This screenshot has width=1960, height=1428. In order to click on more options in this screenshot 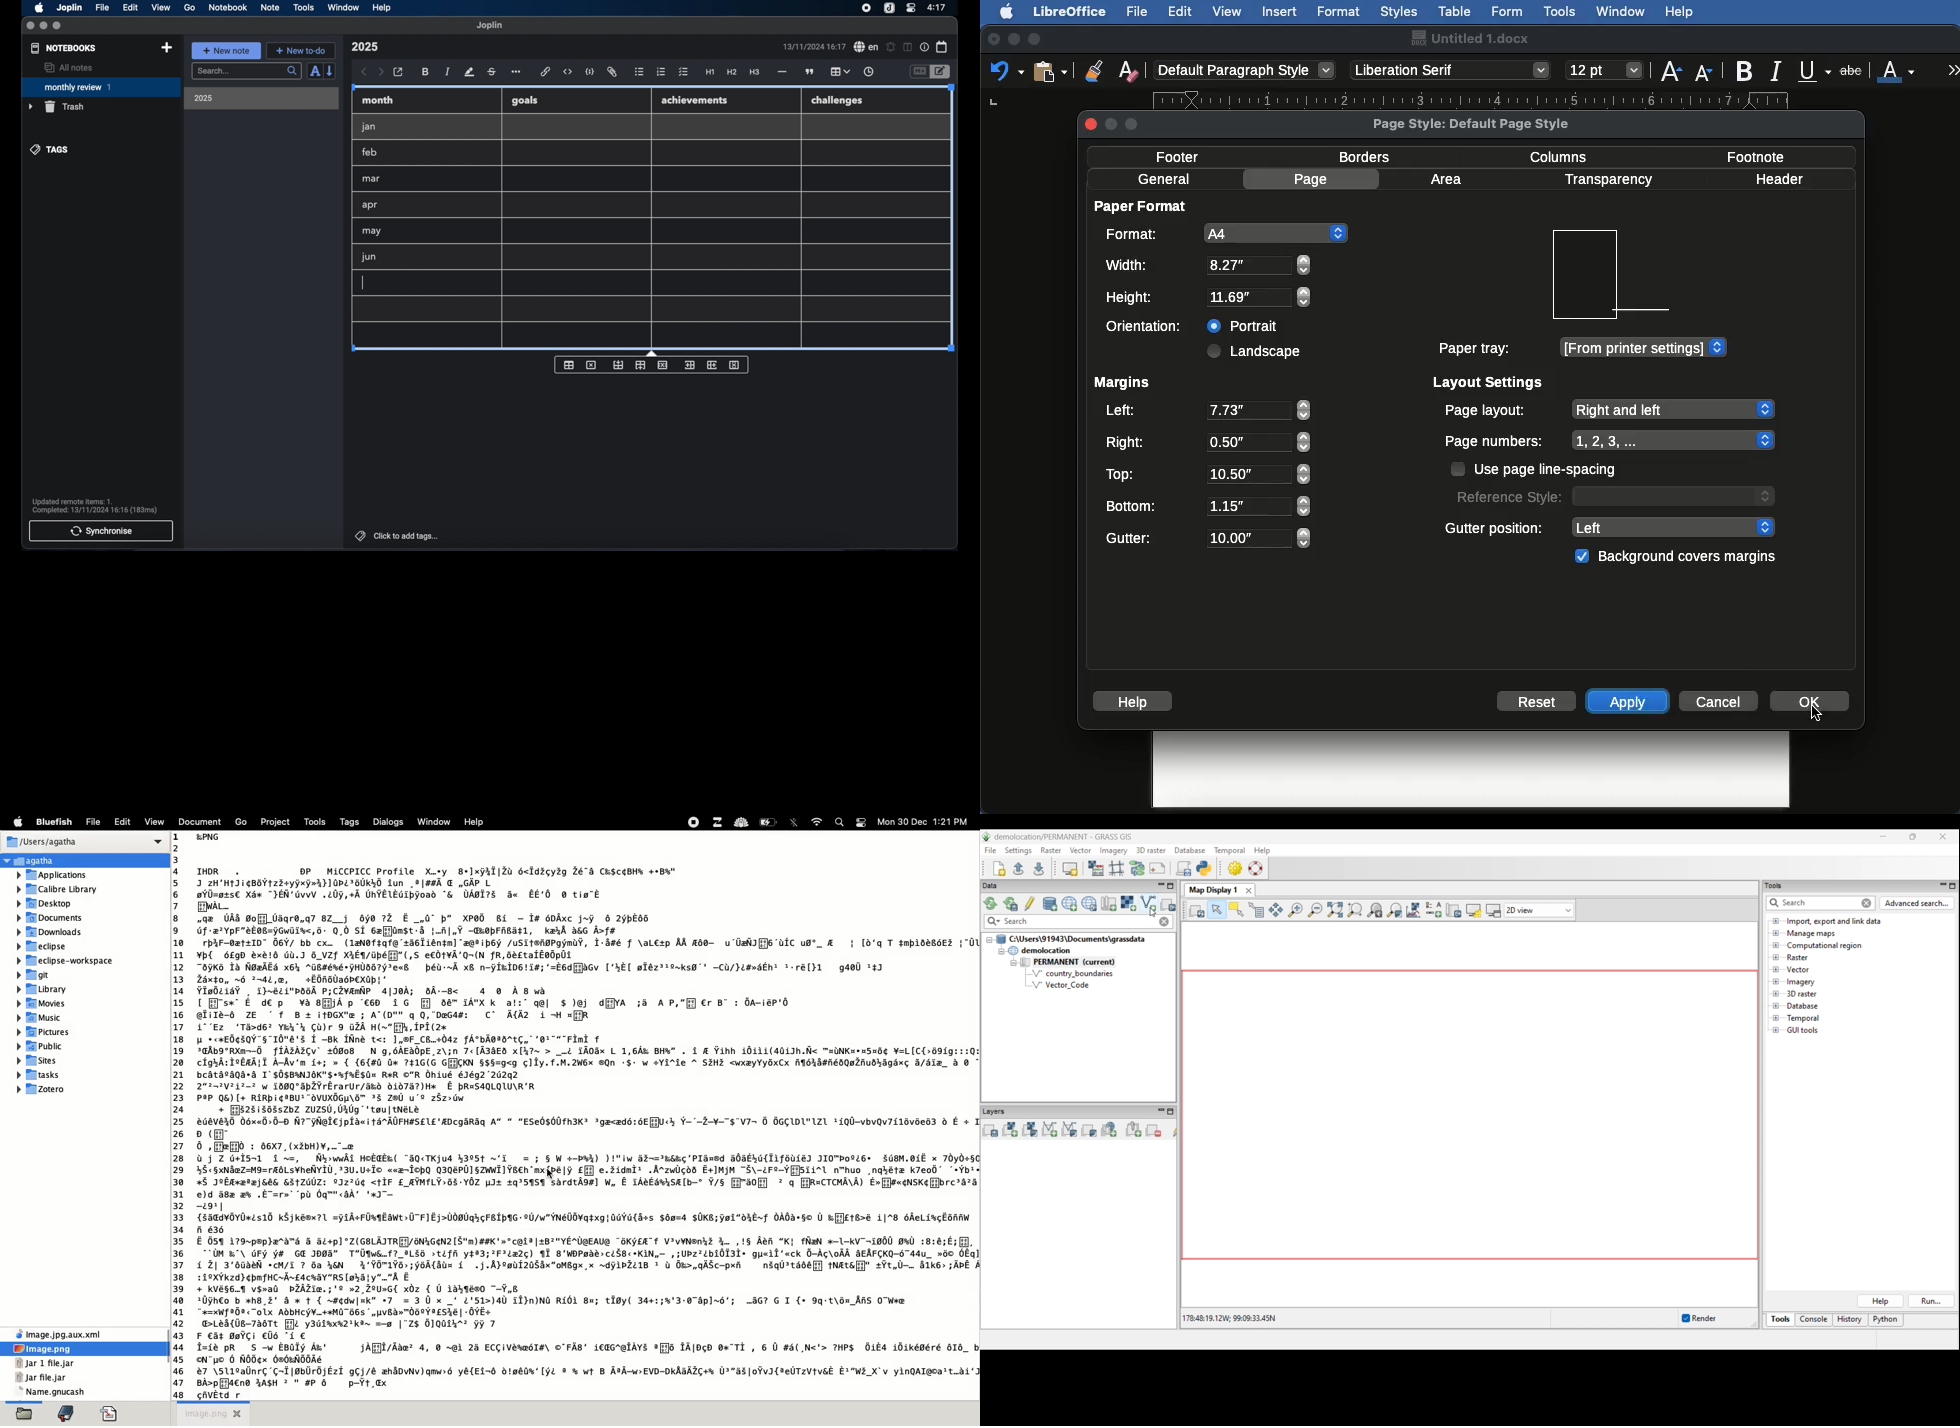, I will do `click(518, 72)`.